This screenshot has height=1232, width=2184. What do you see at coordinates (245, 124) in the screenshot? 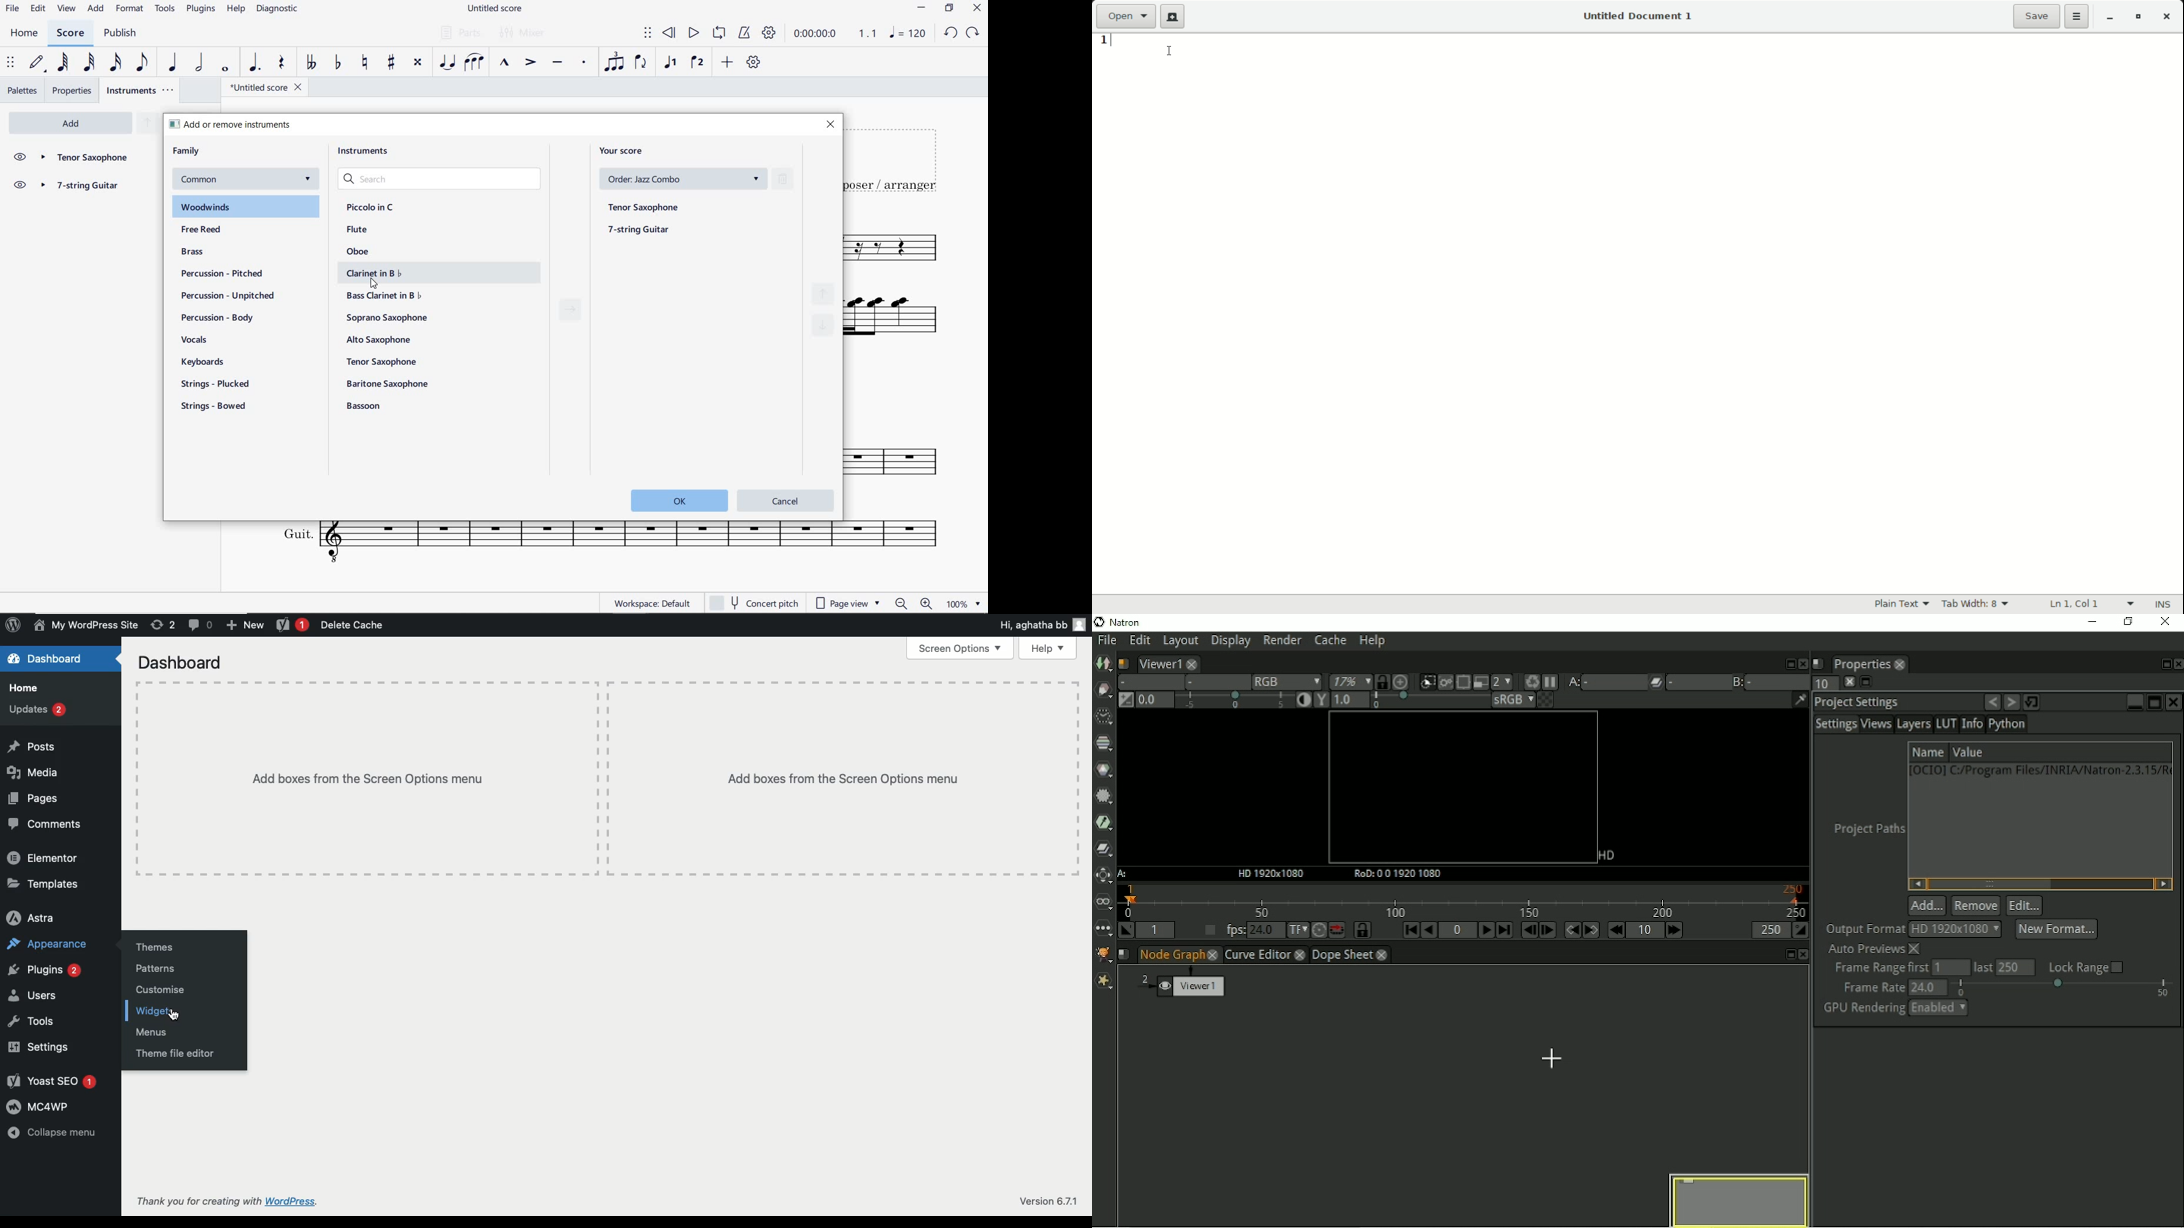
I see `add or remove instruments` at bounding box center [245, 124].